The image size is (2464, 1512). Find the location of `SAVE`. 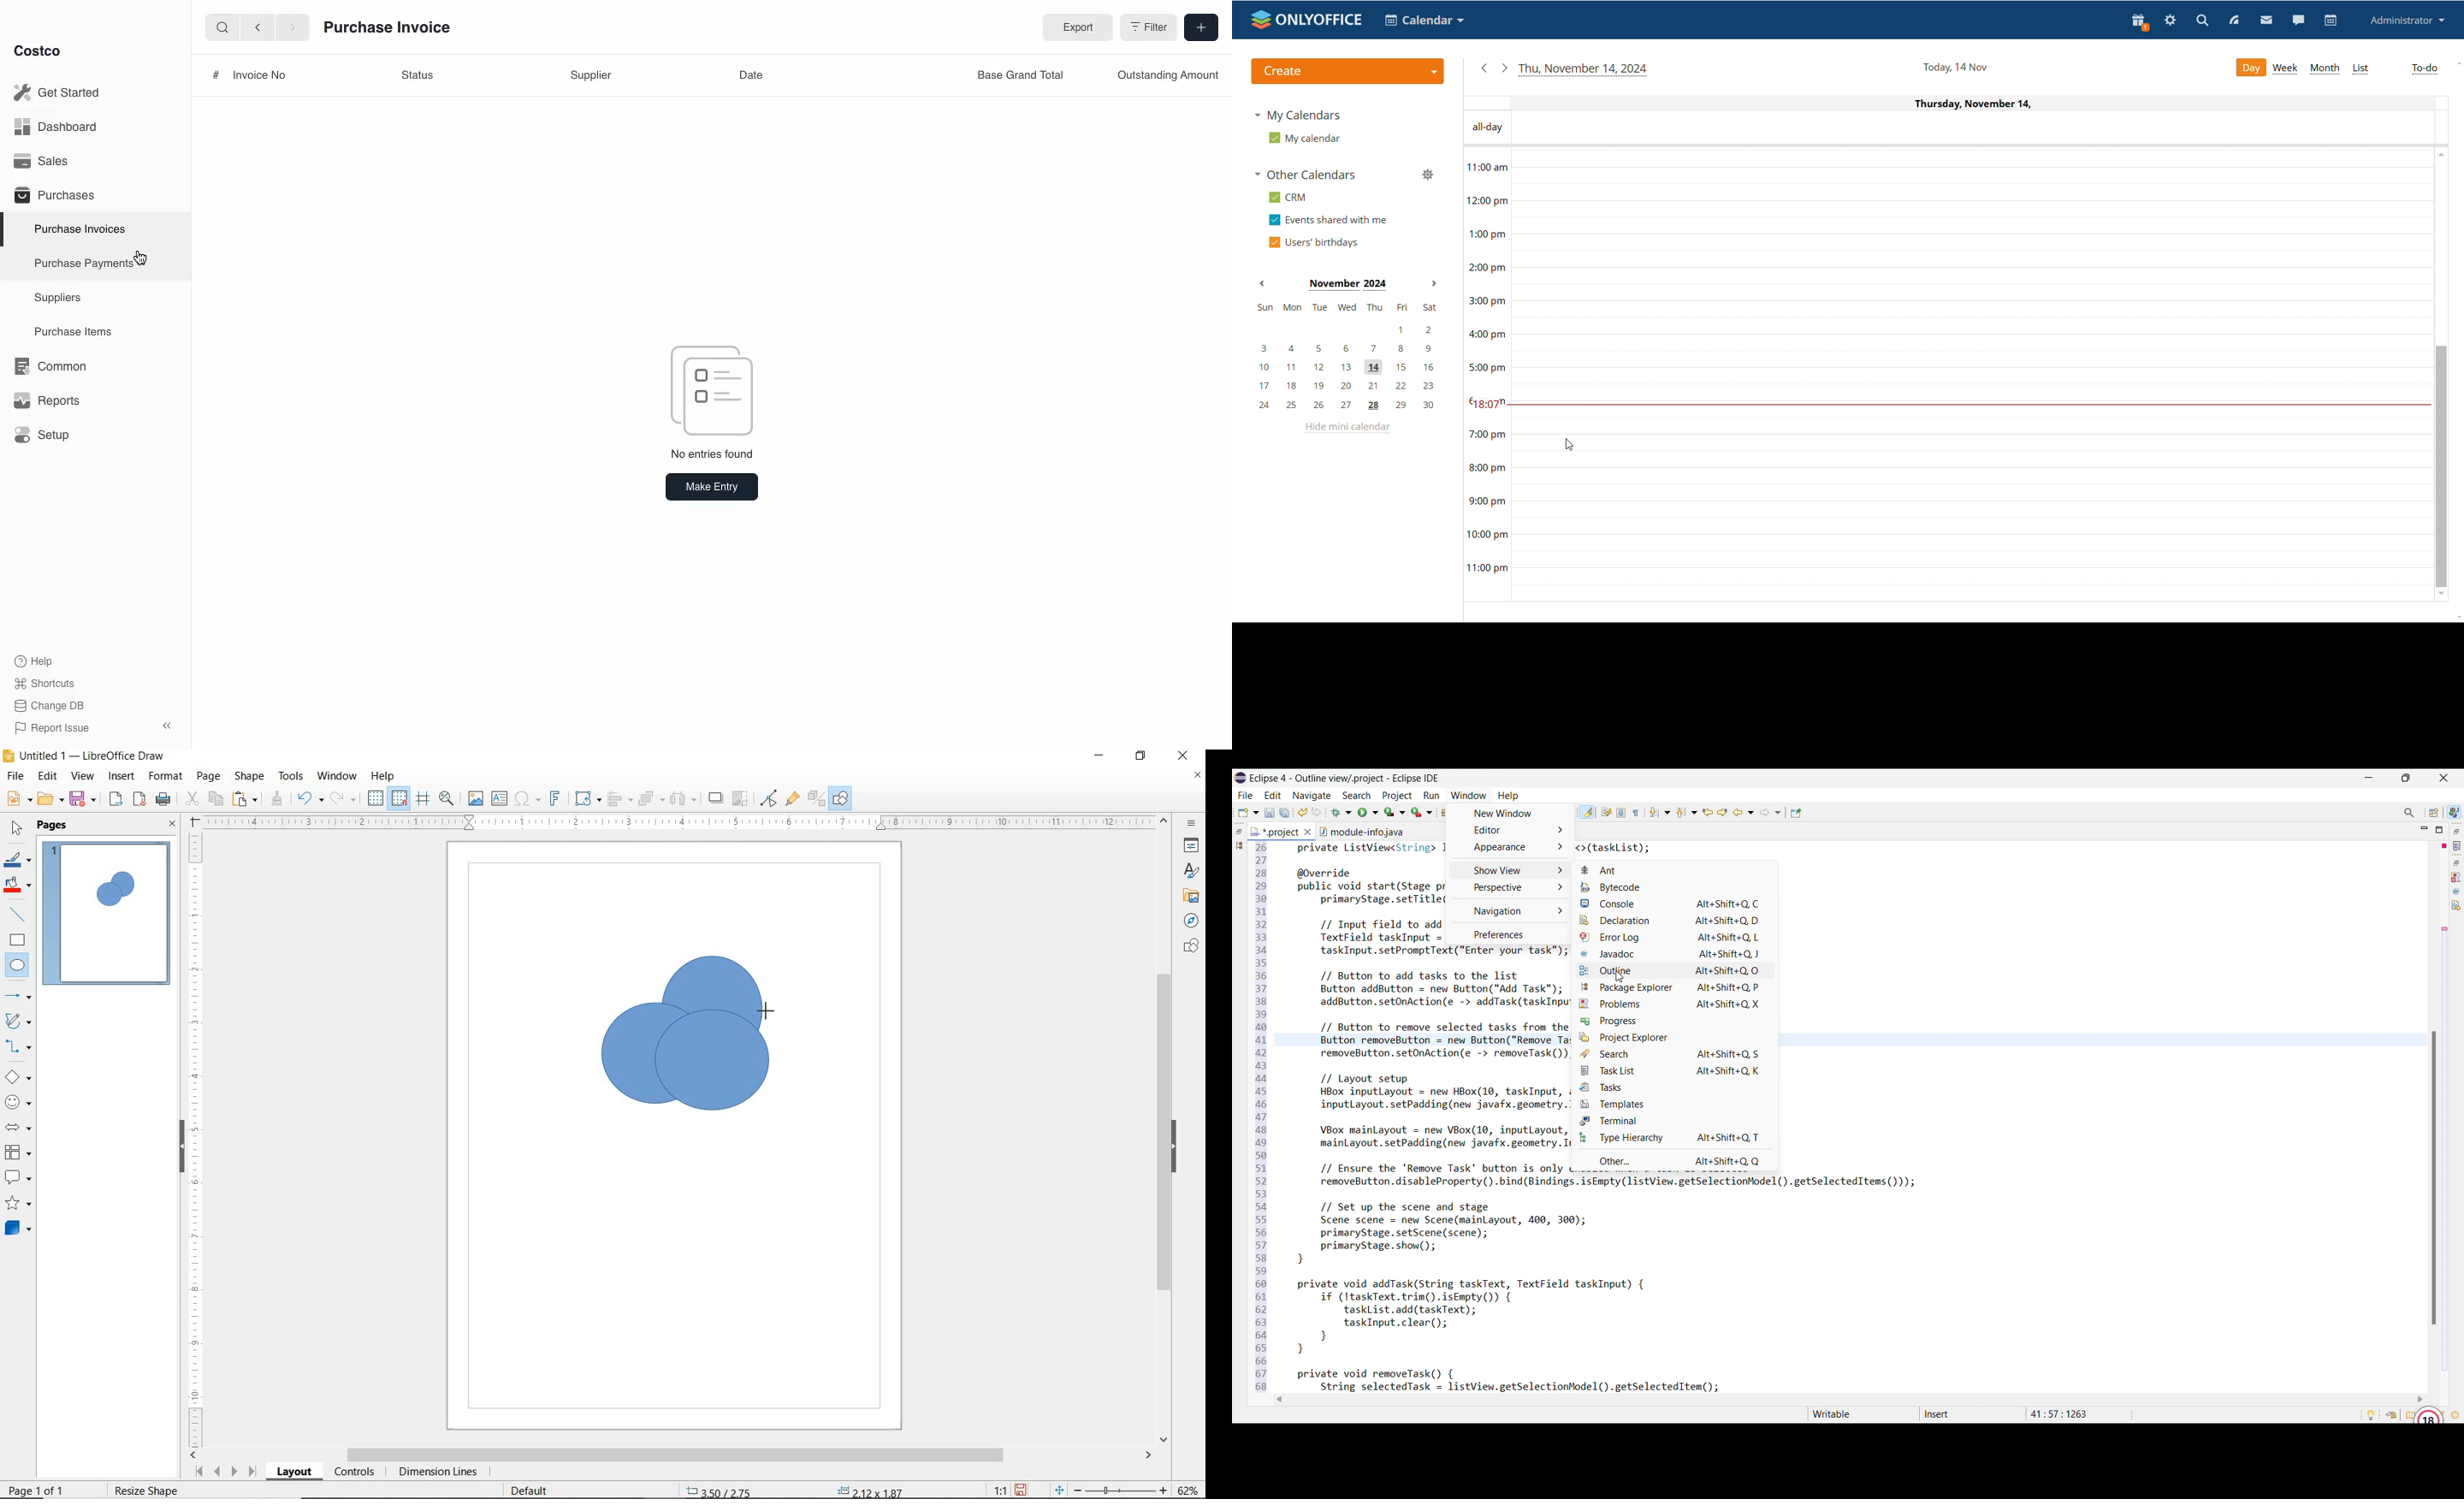

SAVE is located at coordinates (1023, 1489).